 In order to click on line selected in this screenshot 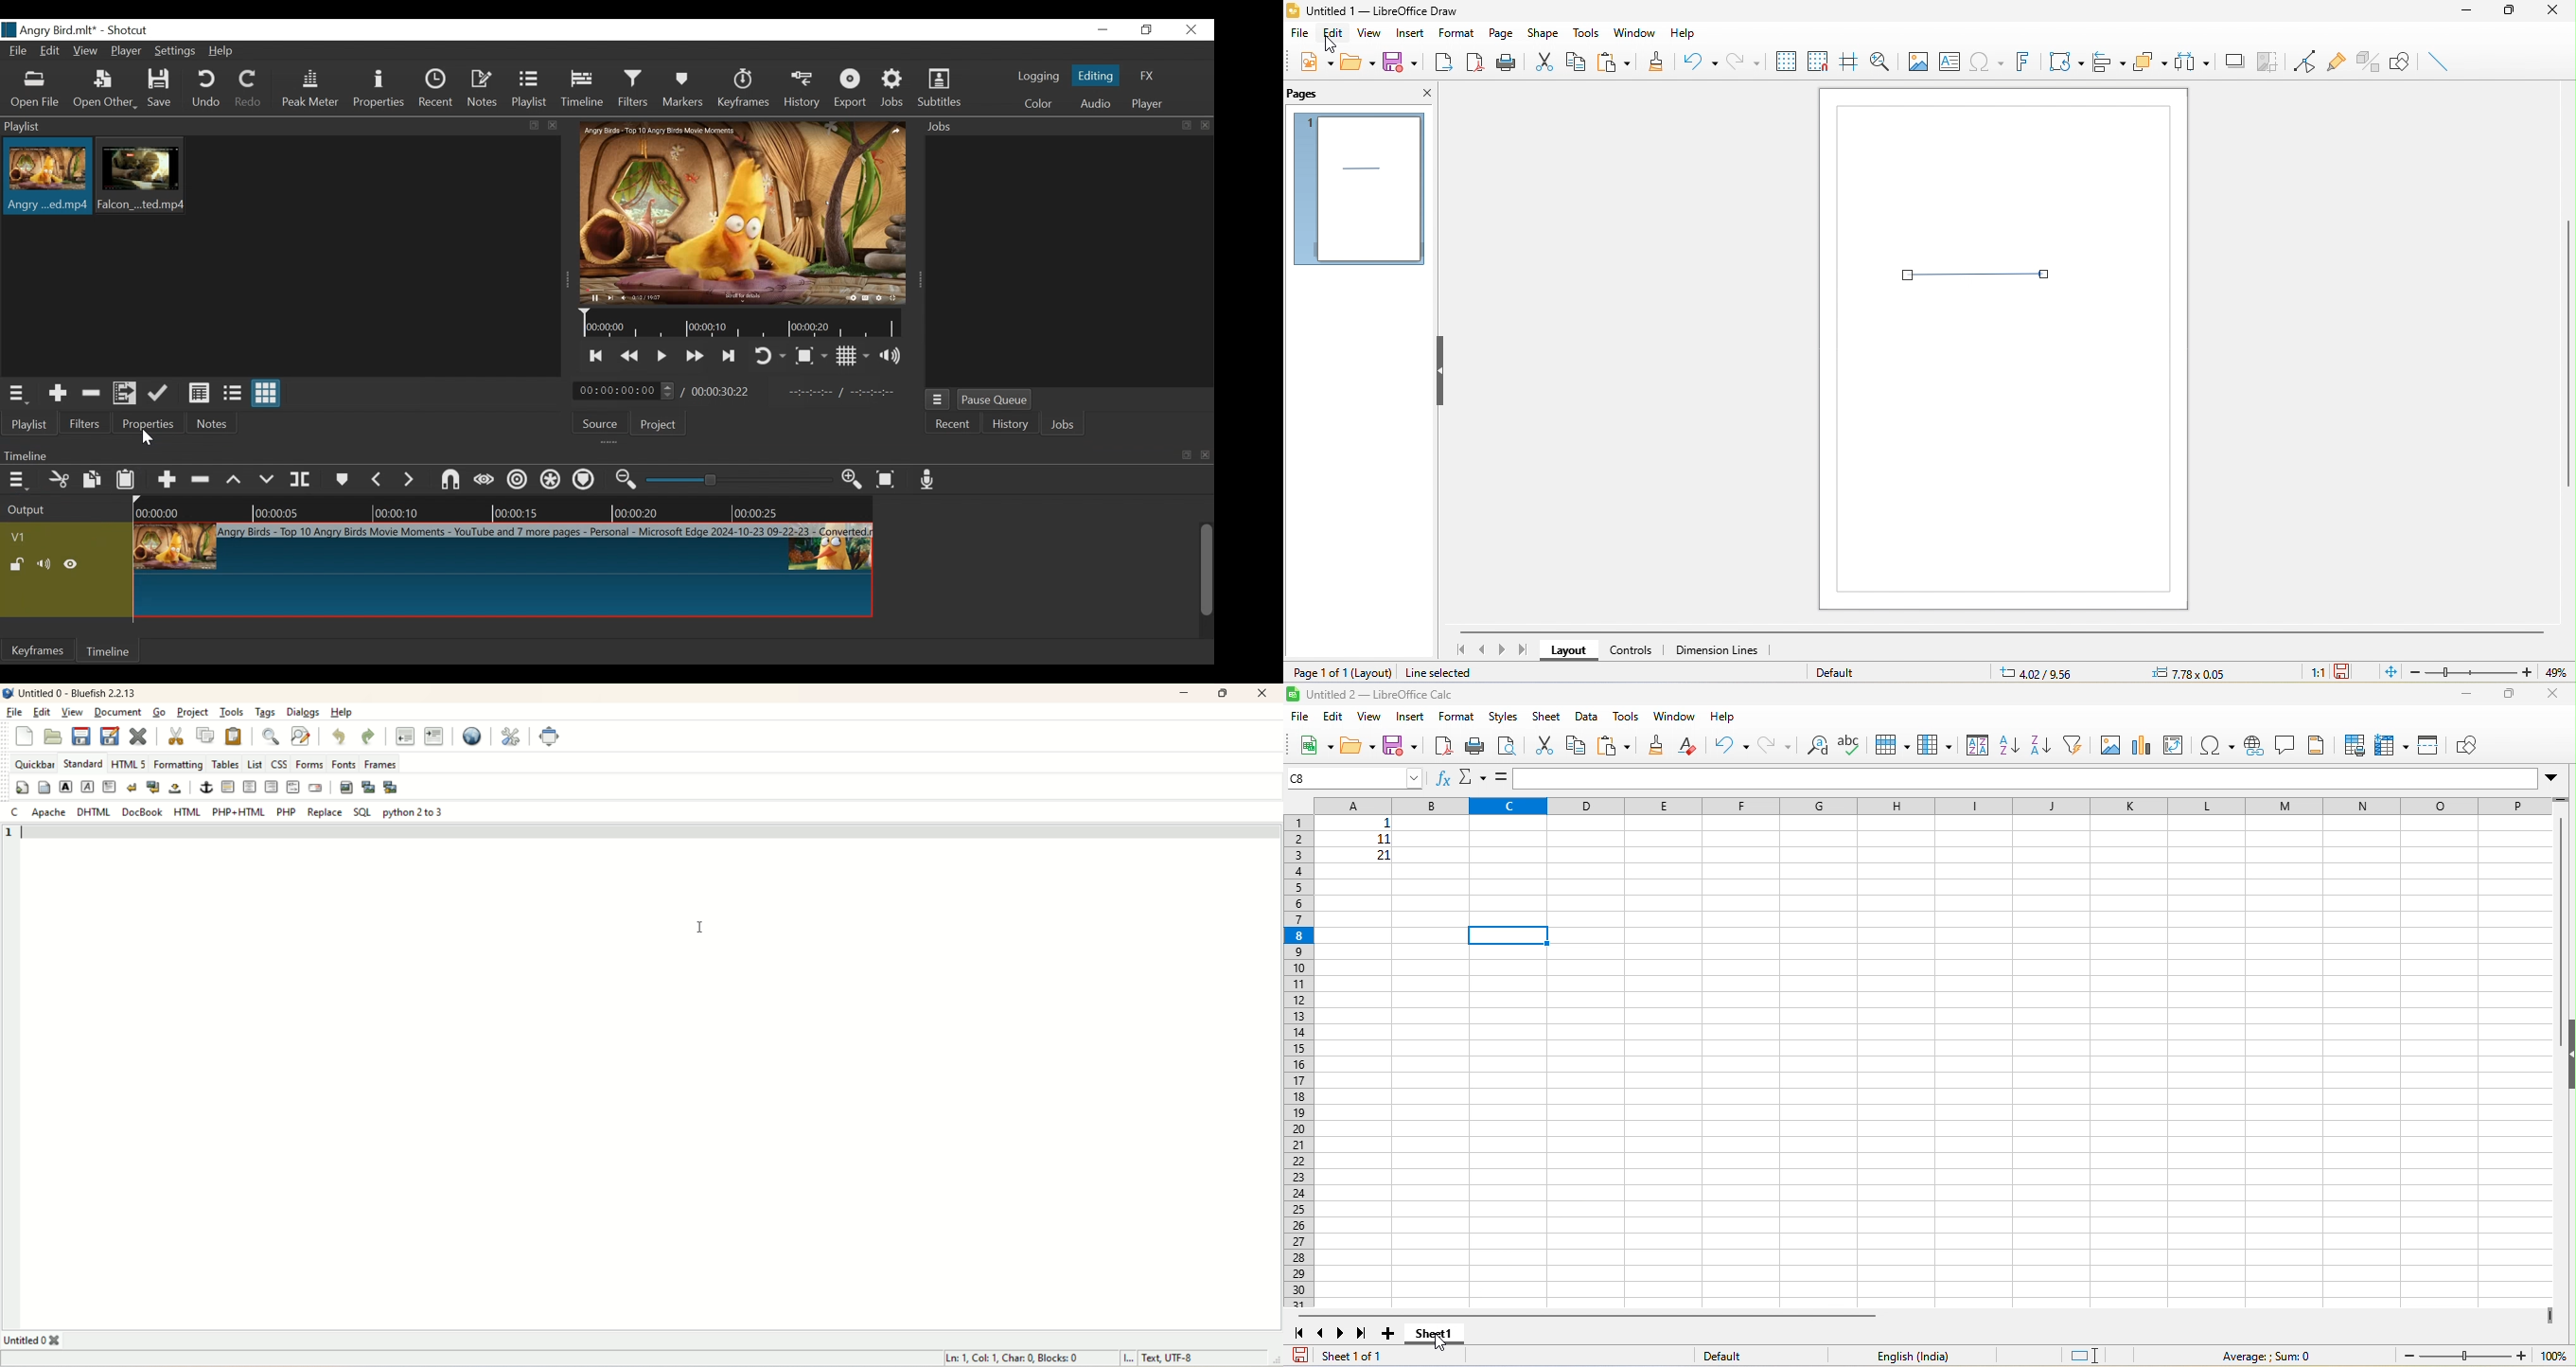, I will do `click(1452, 673)`.